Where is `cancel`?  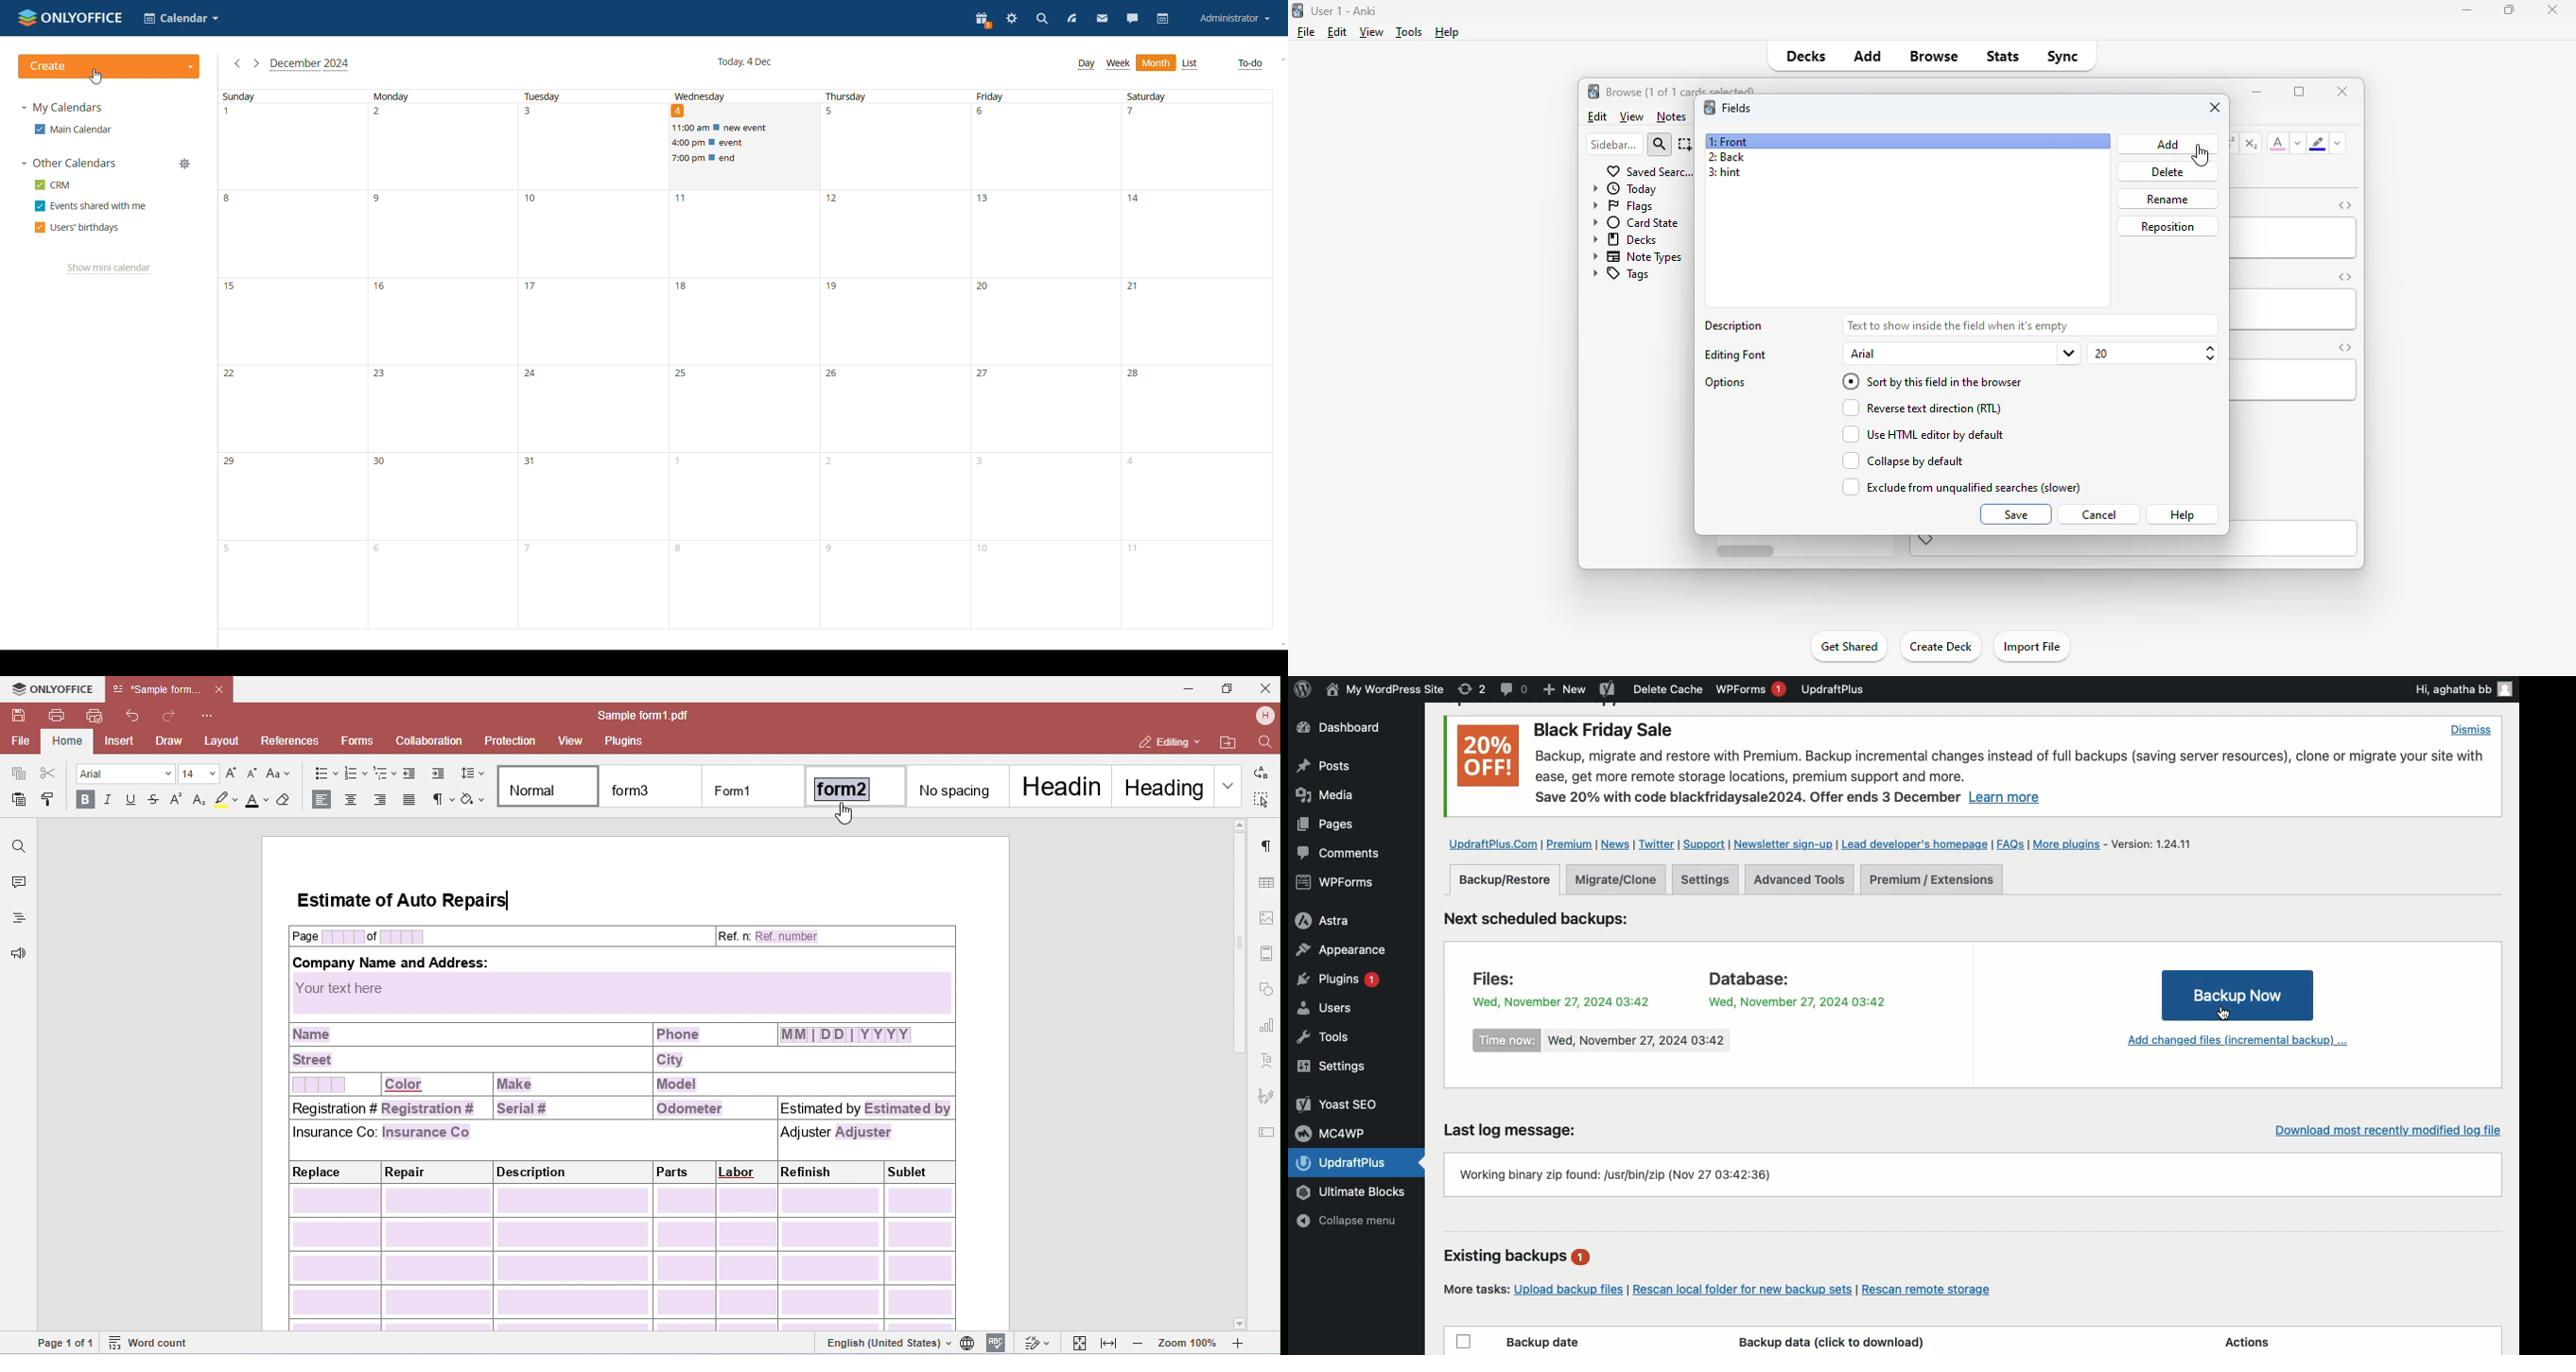 cancel is located at coordinates (2098, 516).